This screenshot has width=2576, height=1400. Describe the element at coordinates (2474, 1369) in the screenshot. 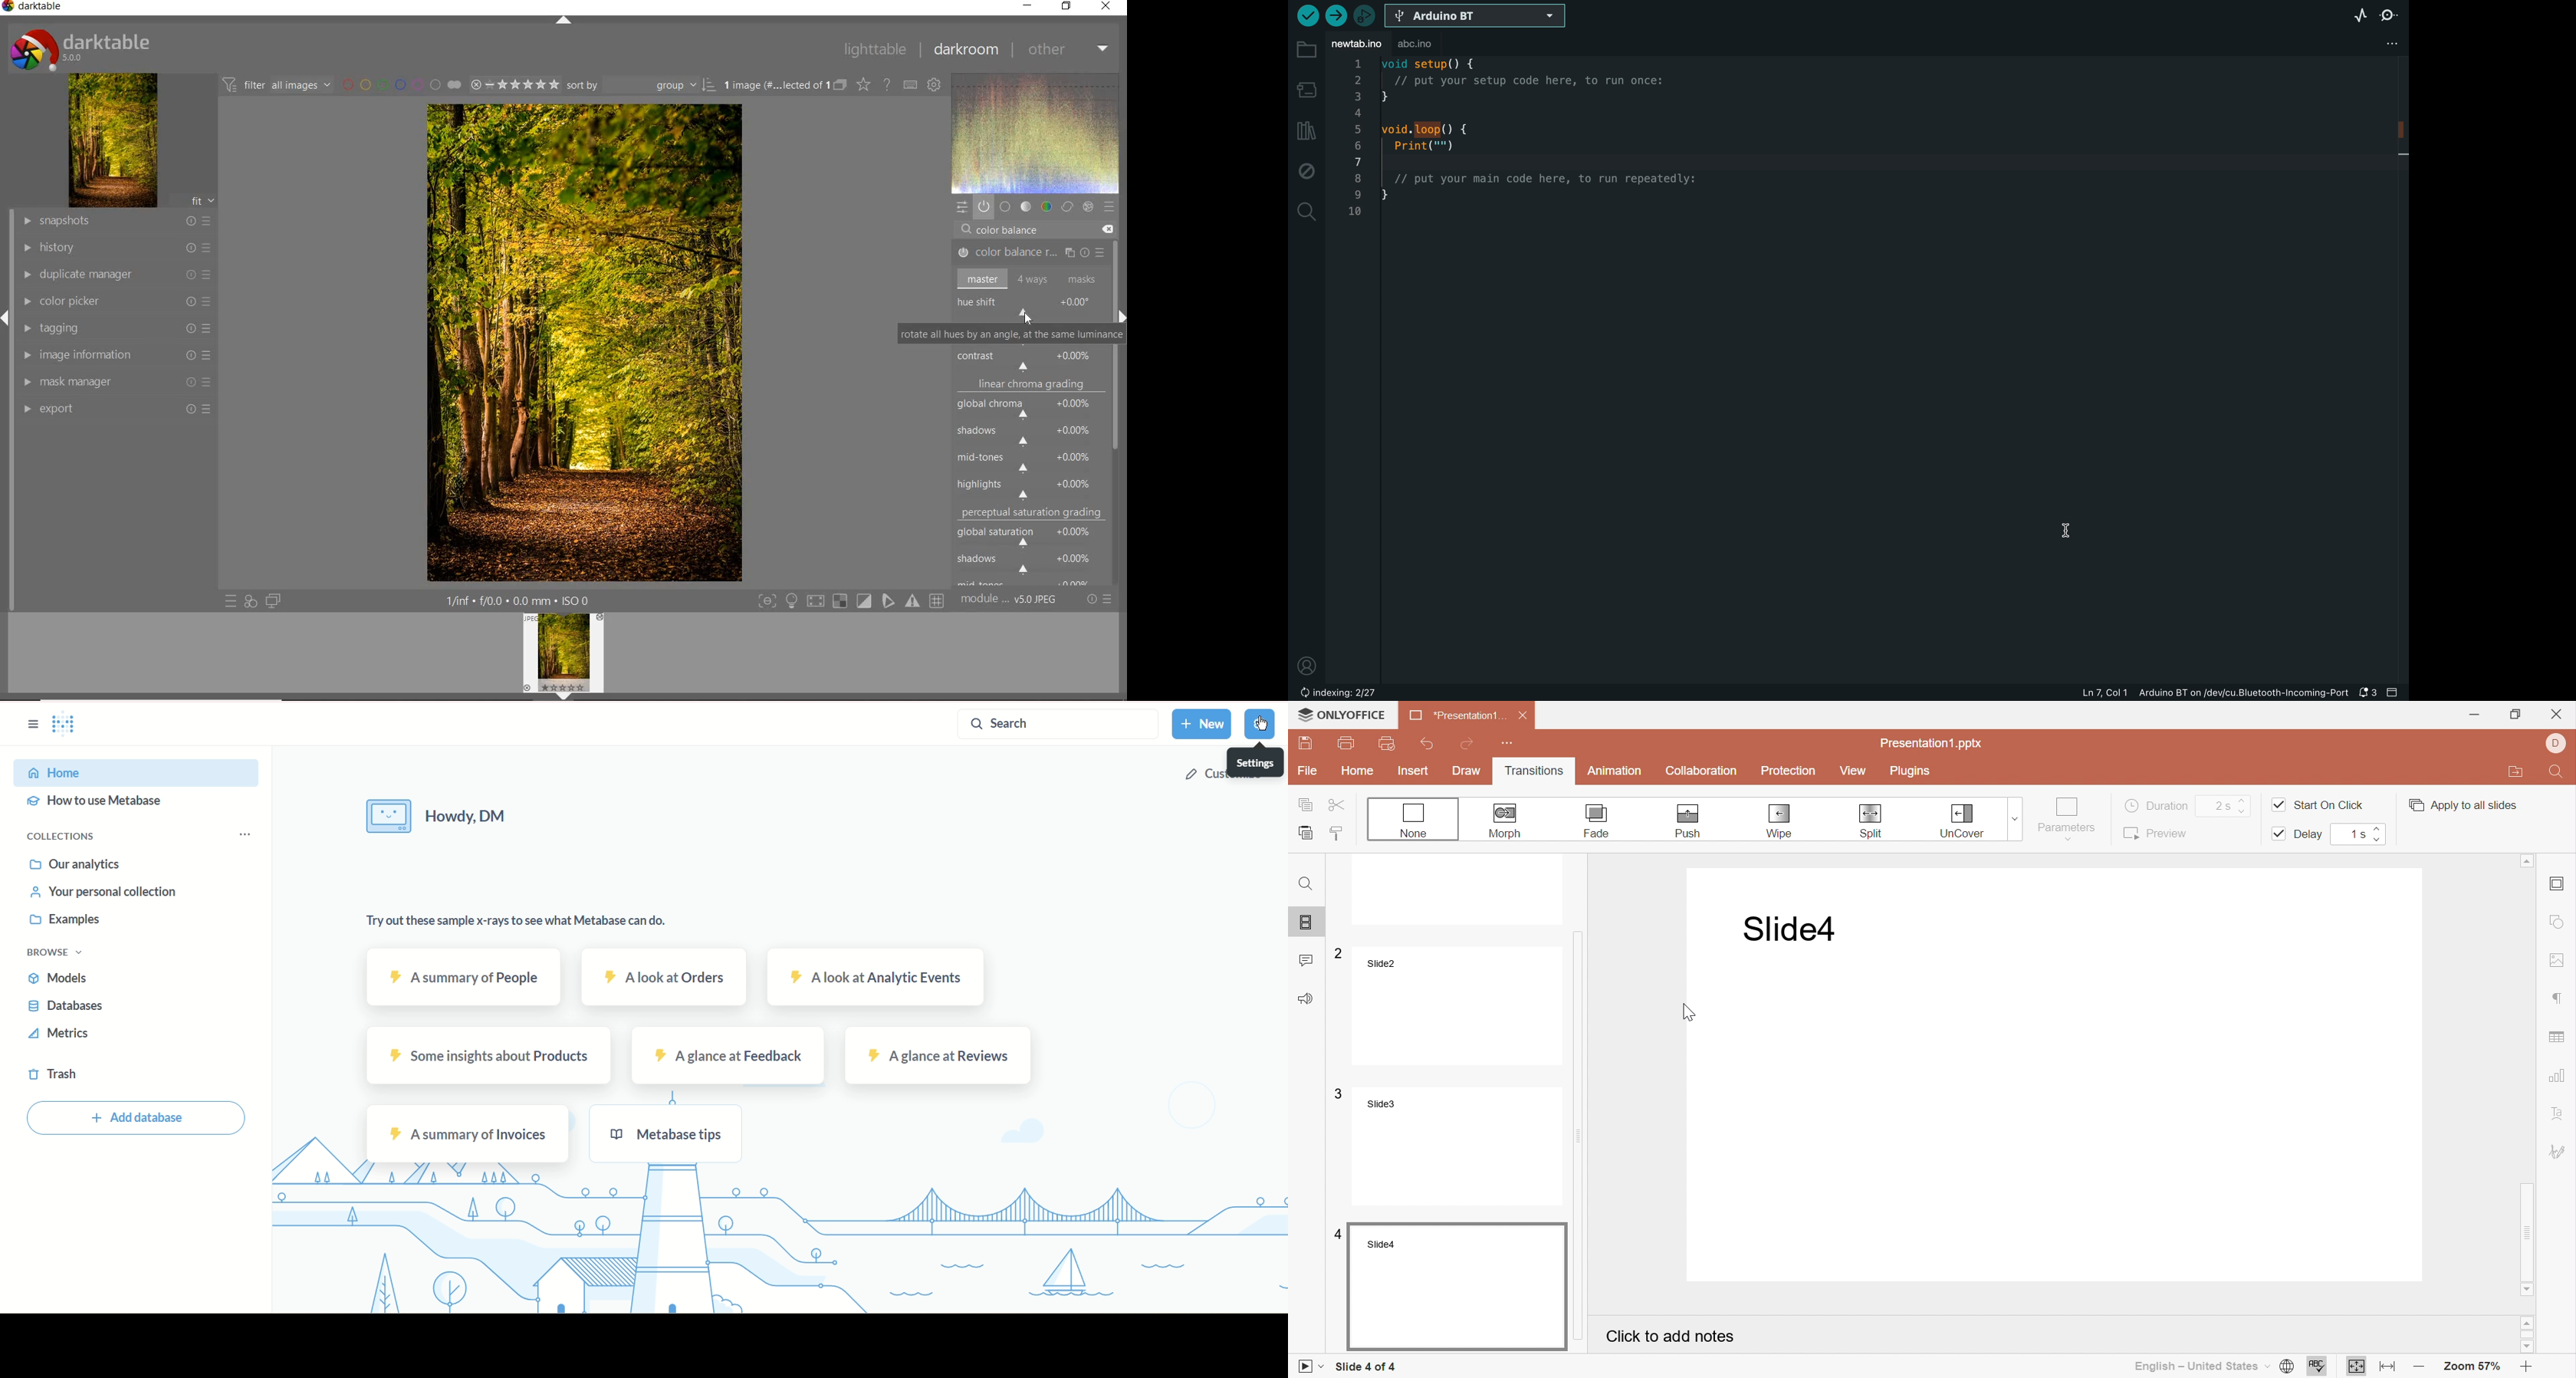

I see `Zoom 57%` at that location.